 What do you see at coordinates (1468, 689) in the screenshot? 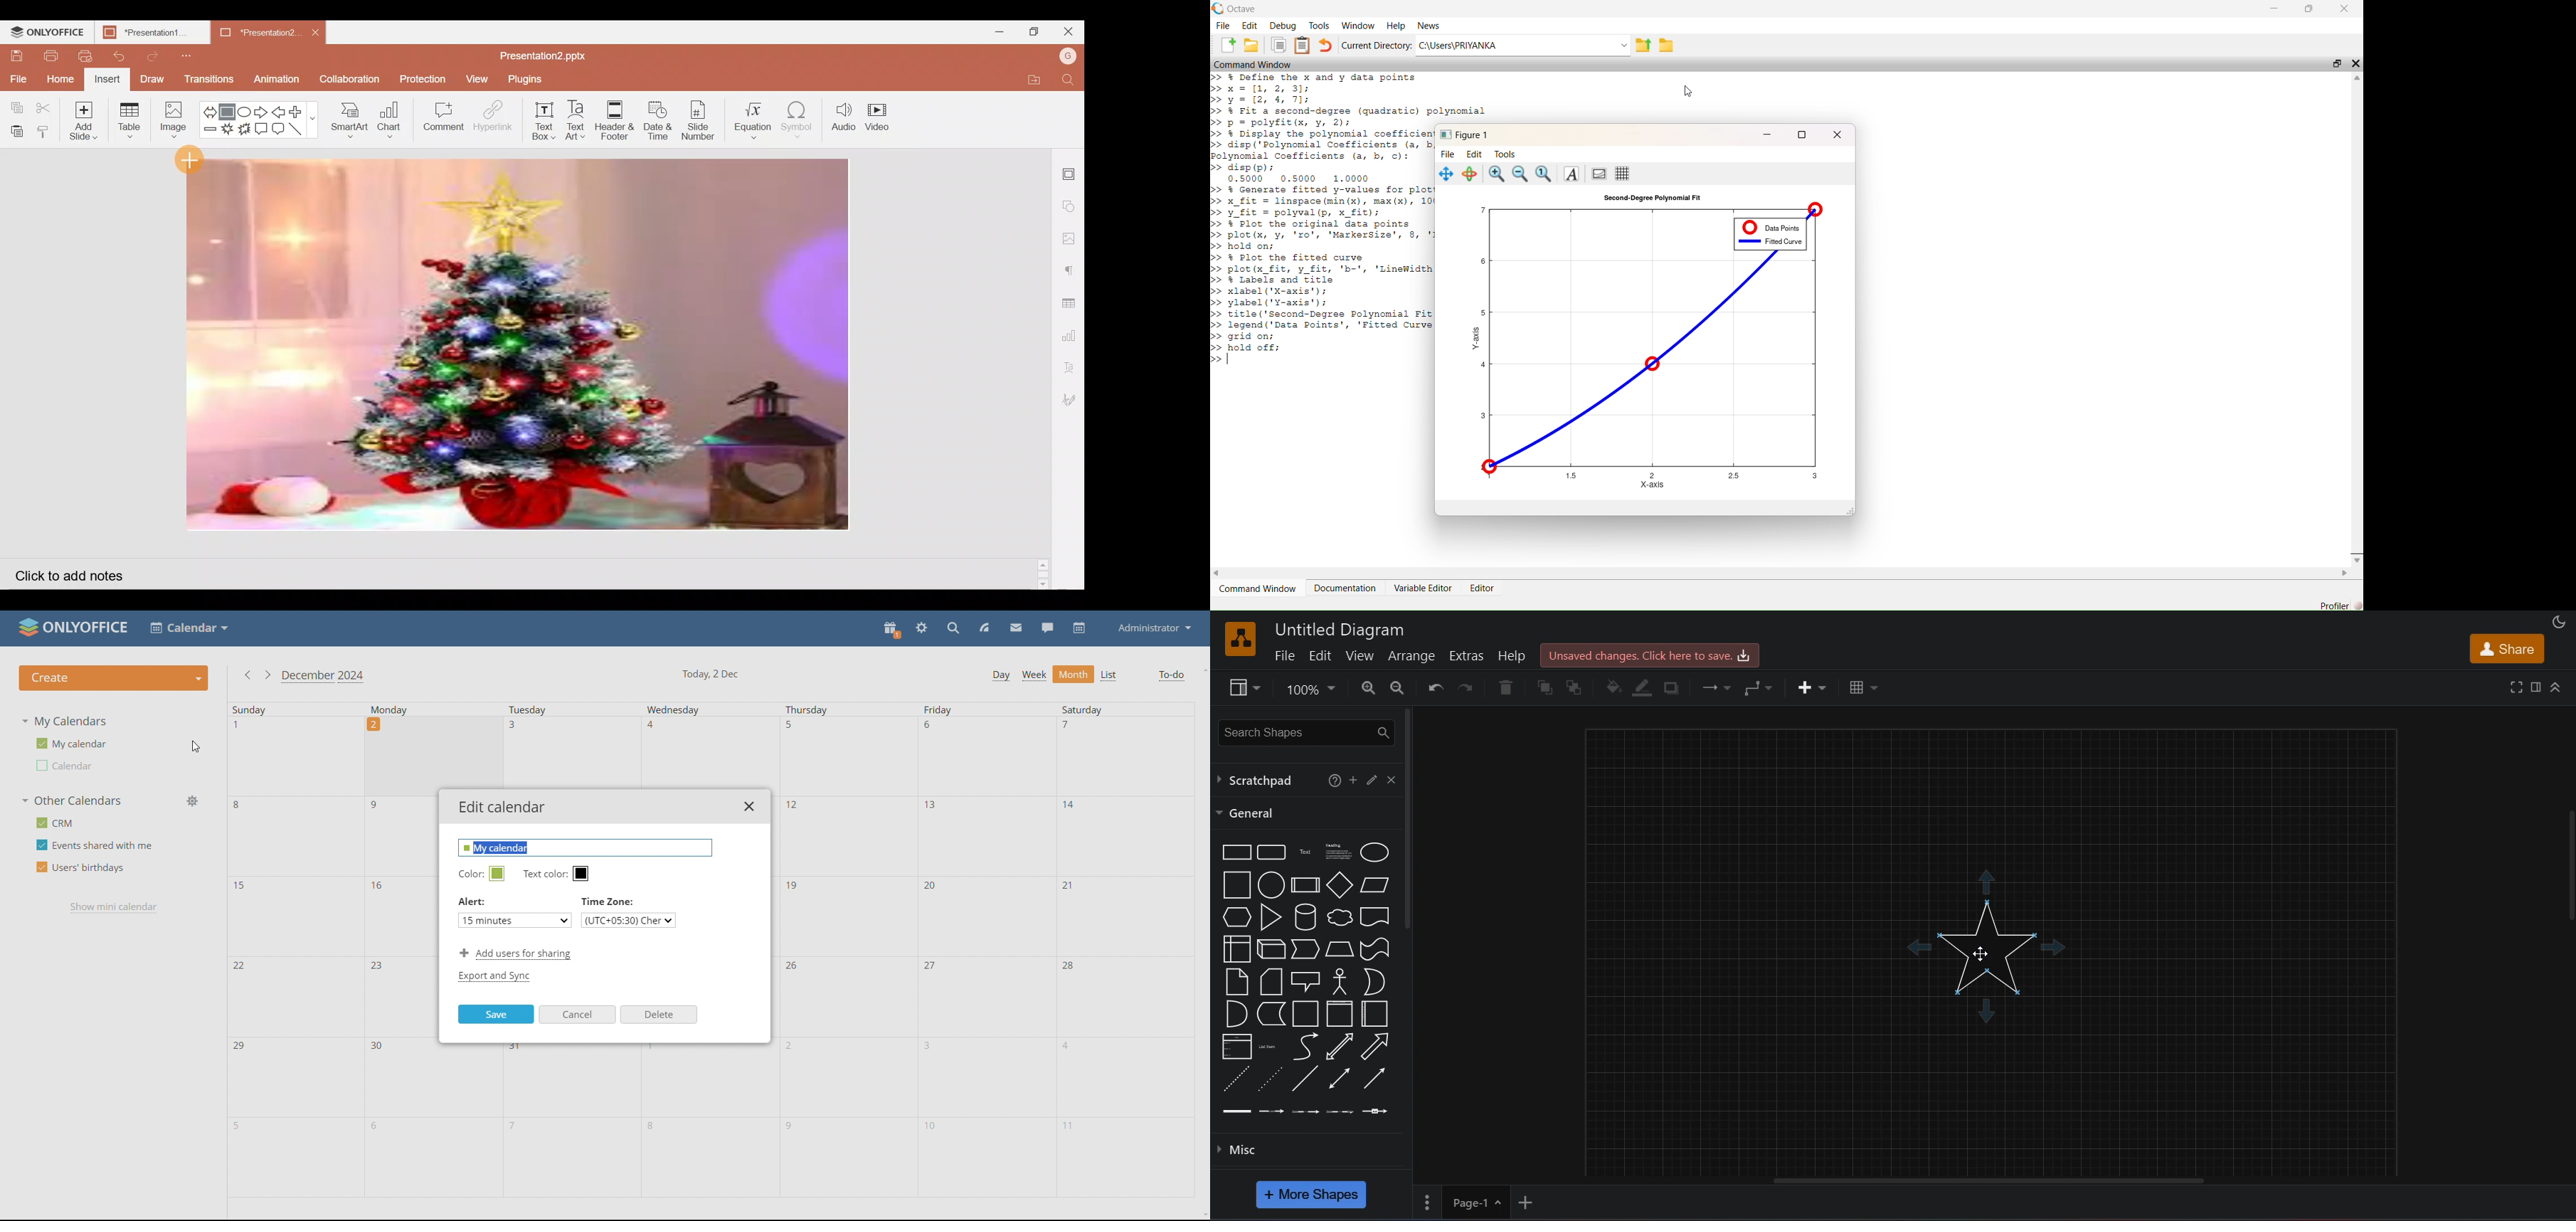
I see `redo` at bounding box center [1468, 689].